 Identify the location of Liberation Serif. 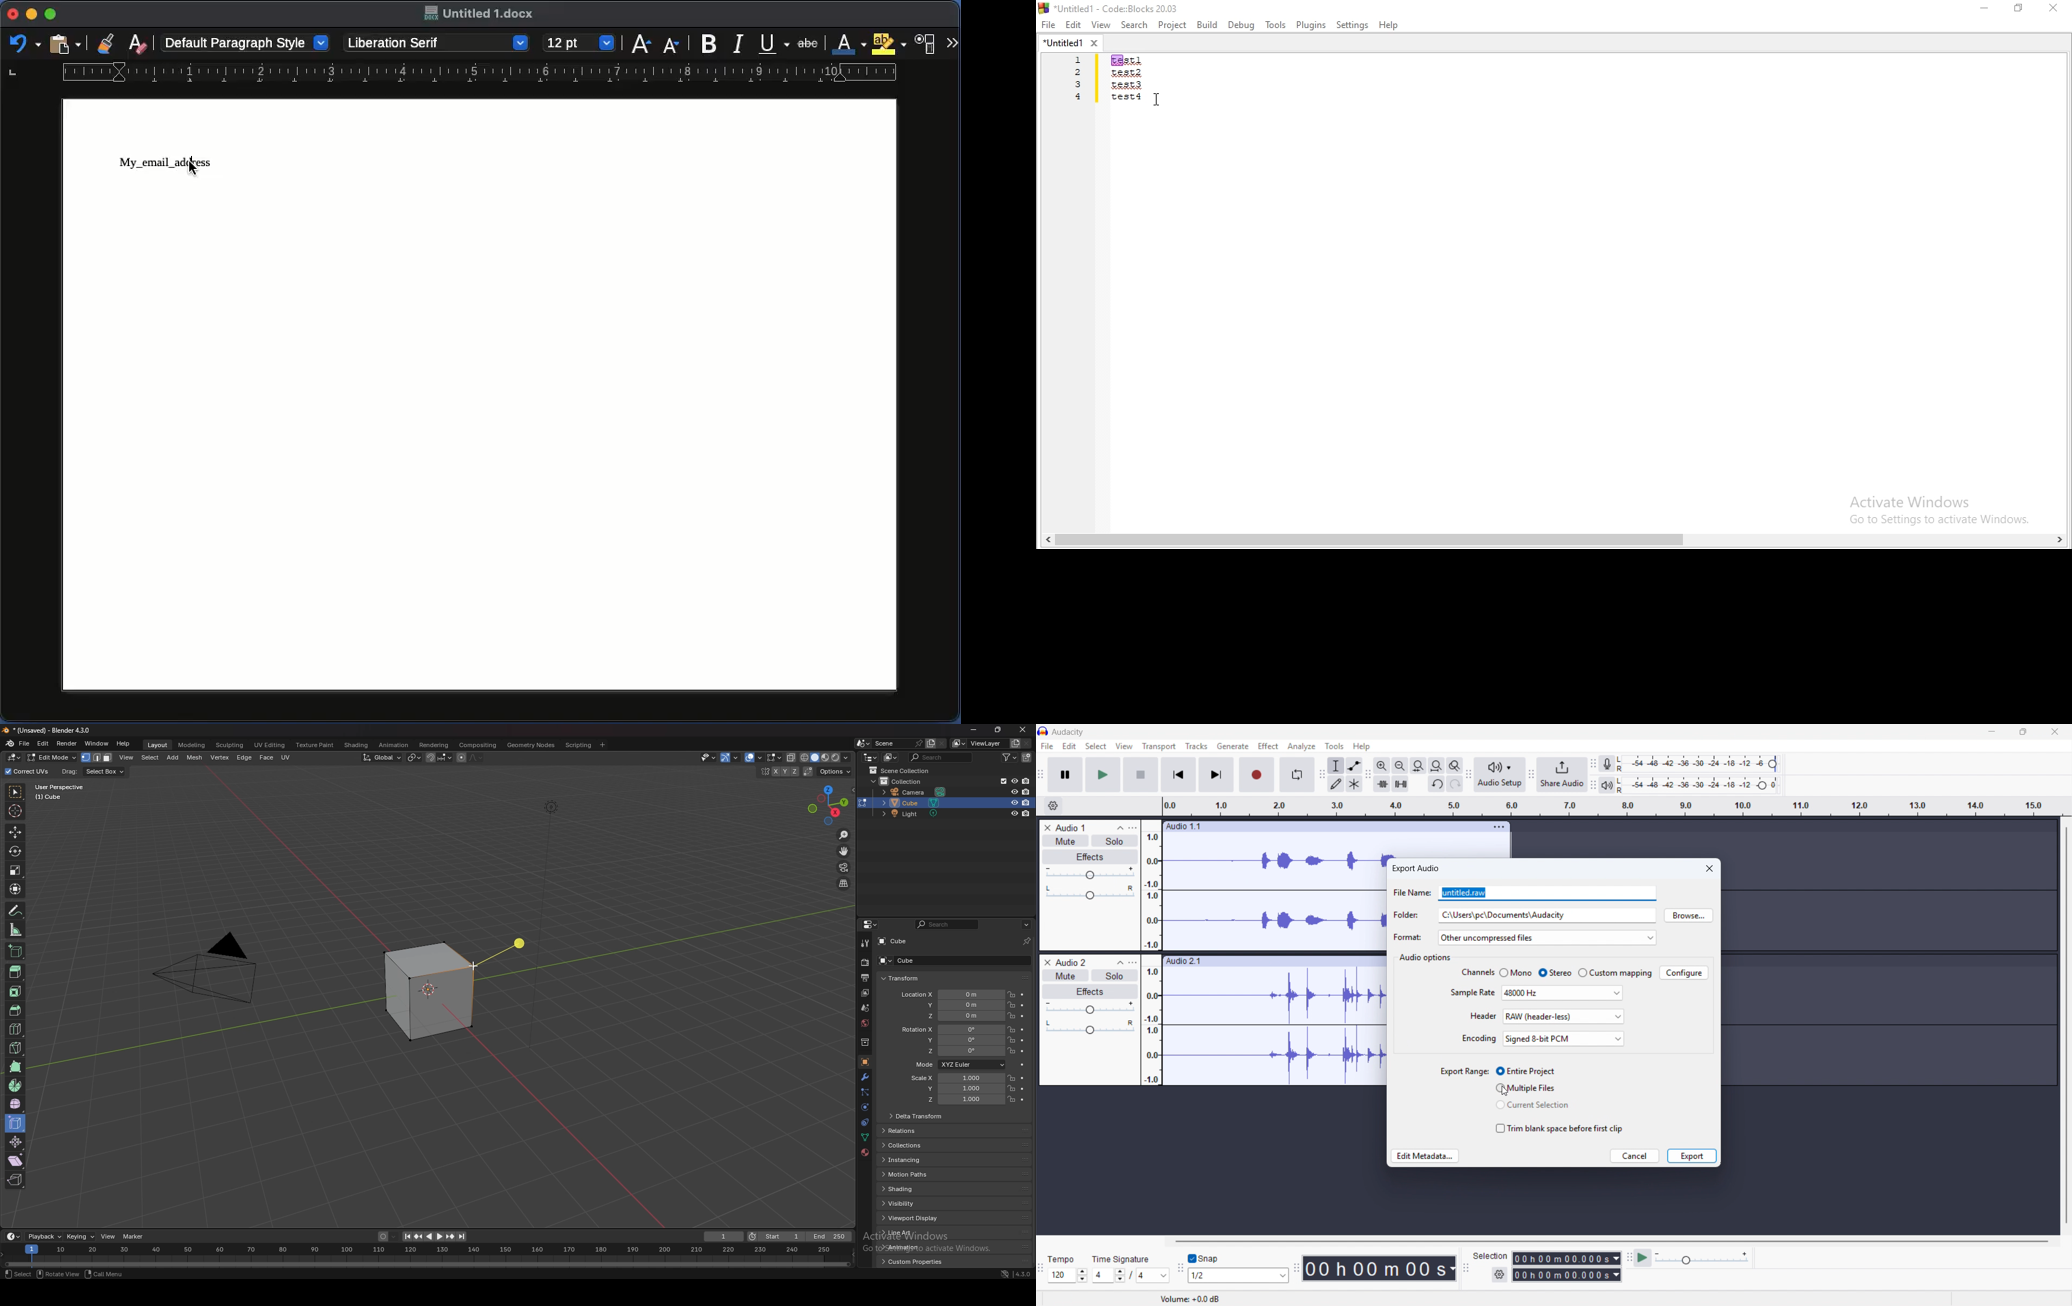
(438, 43).